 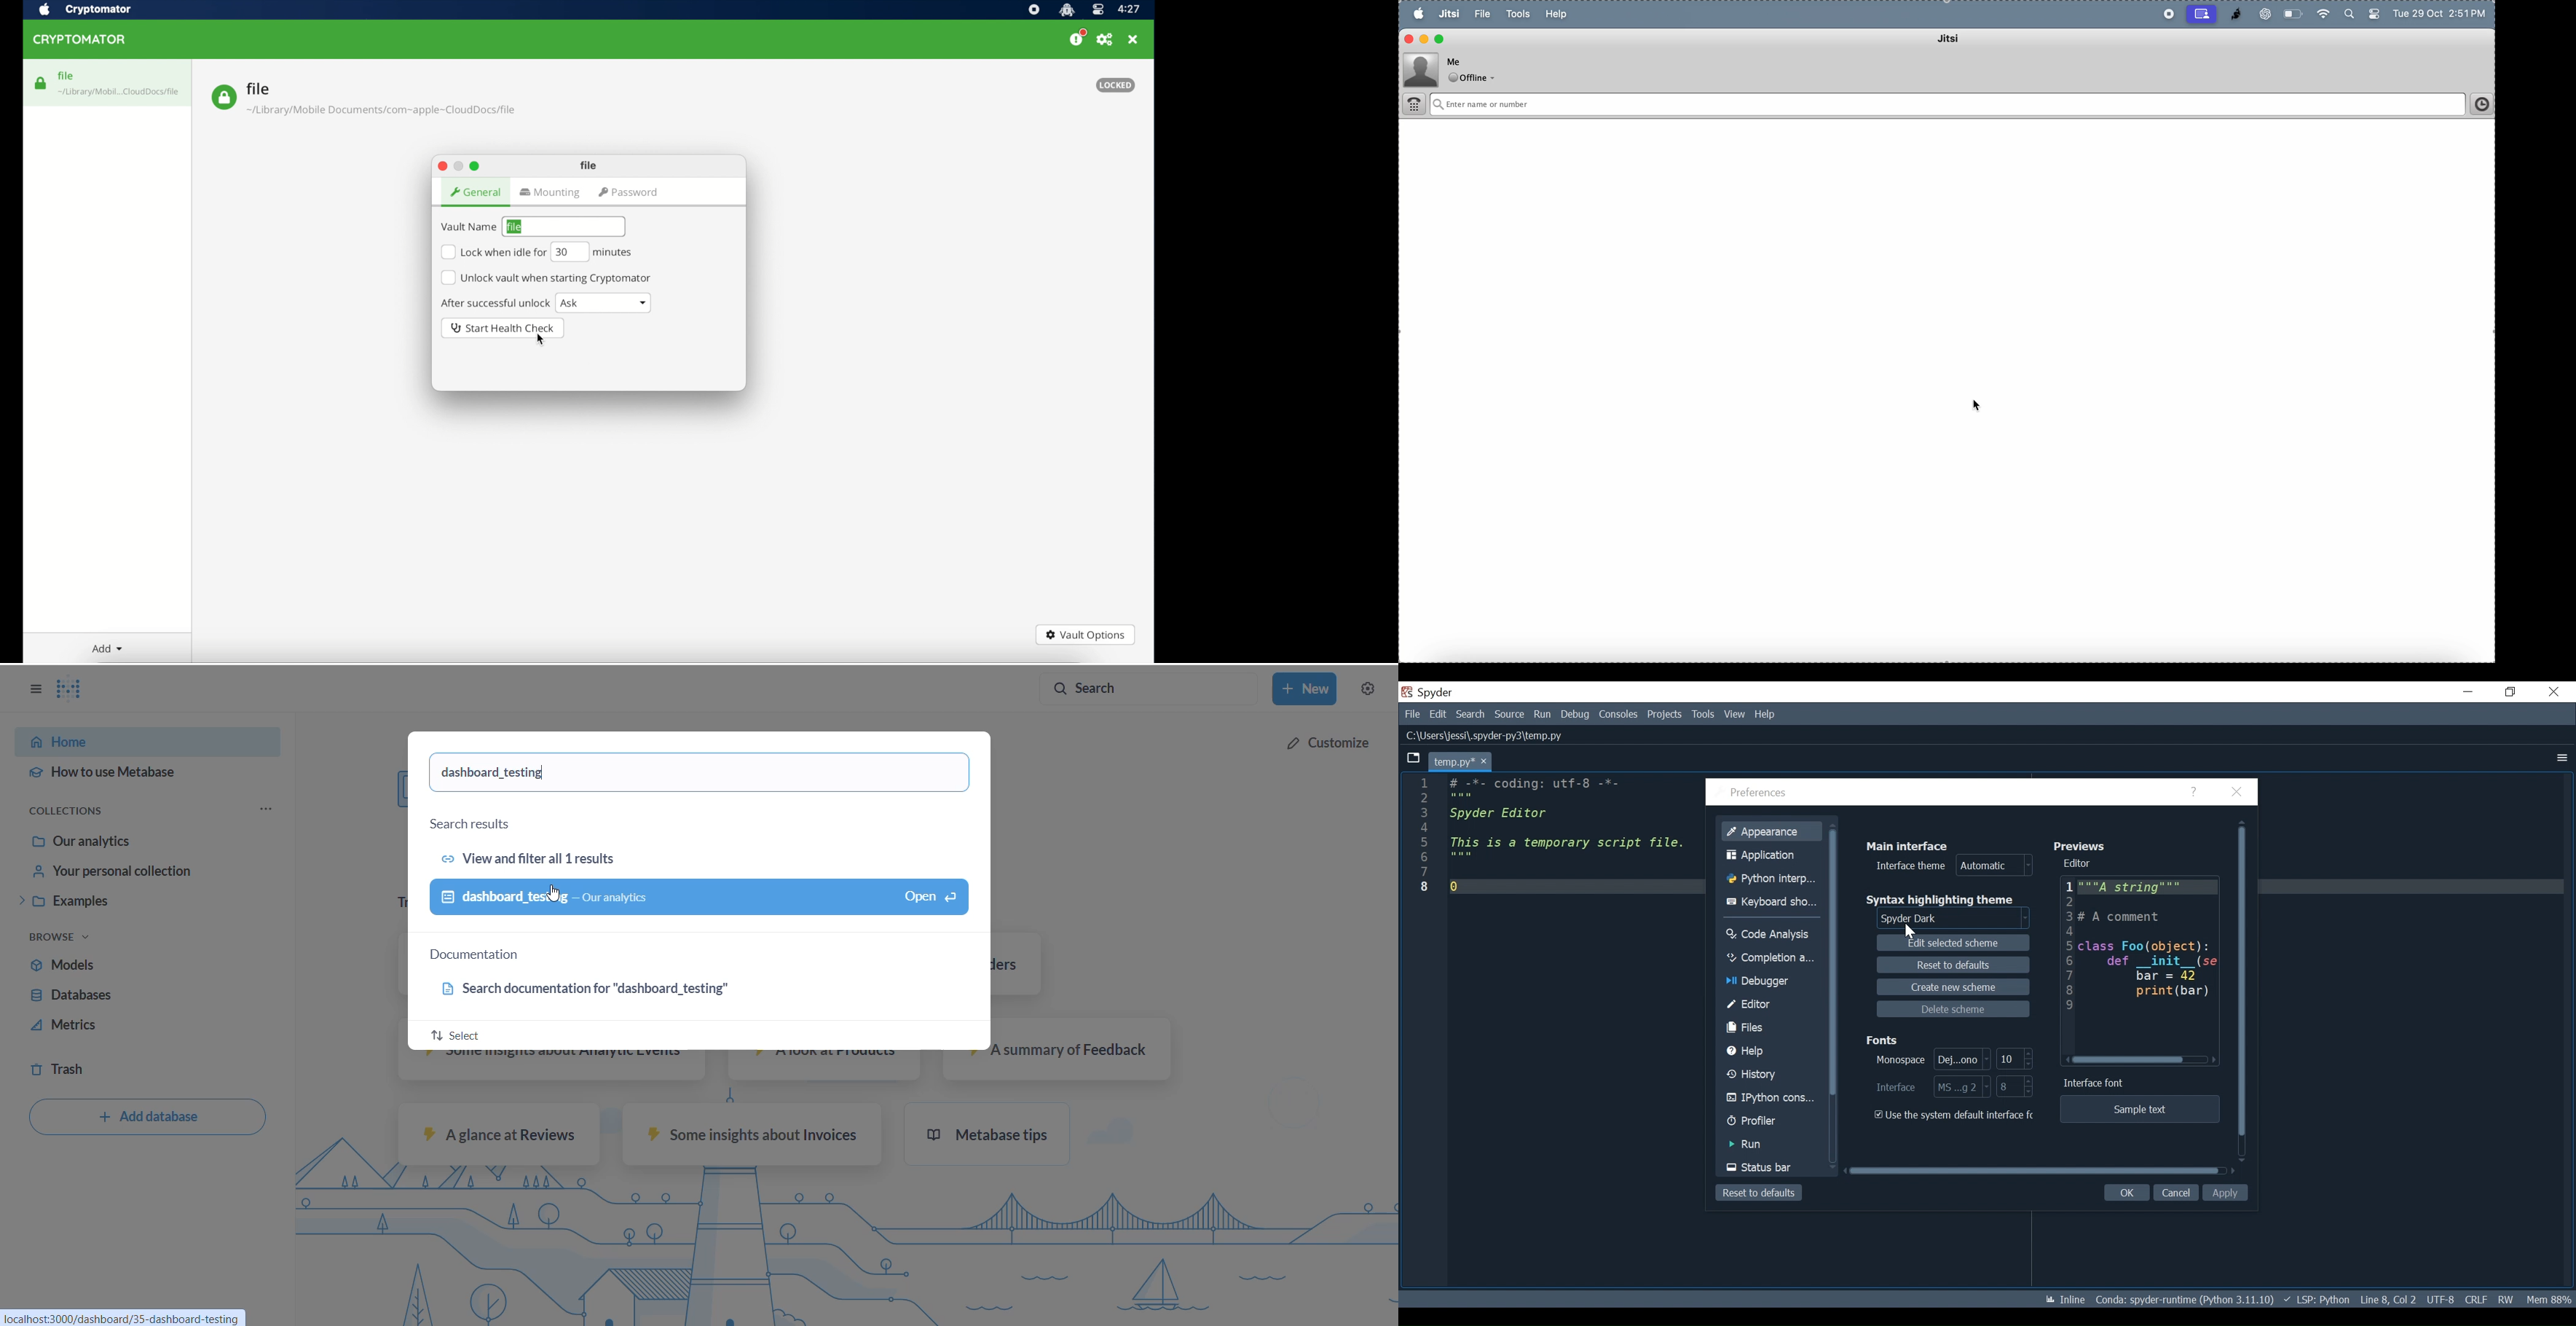 I want to click on jitsi menu, so click(x=1449, y=15).